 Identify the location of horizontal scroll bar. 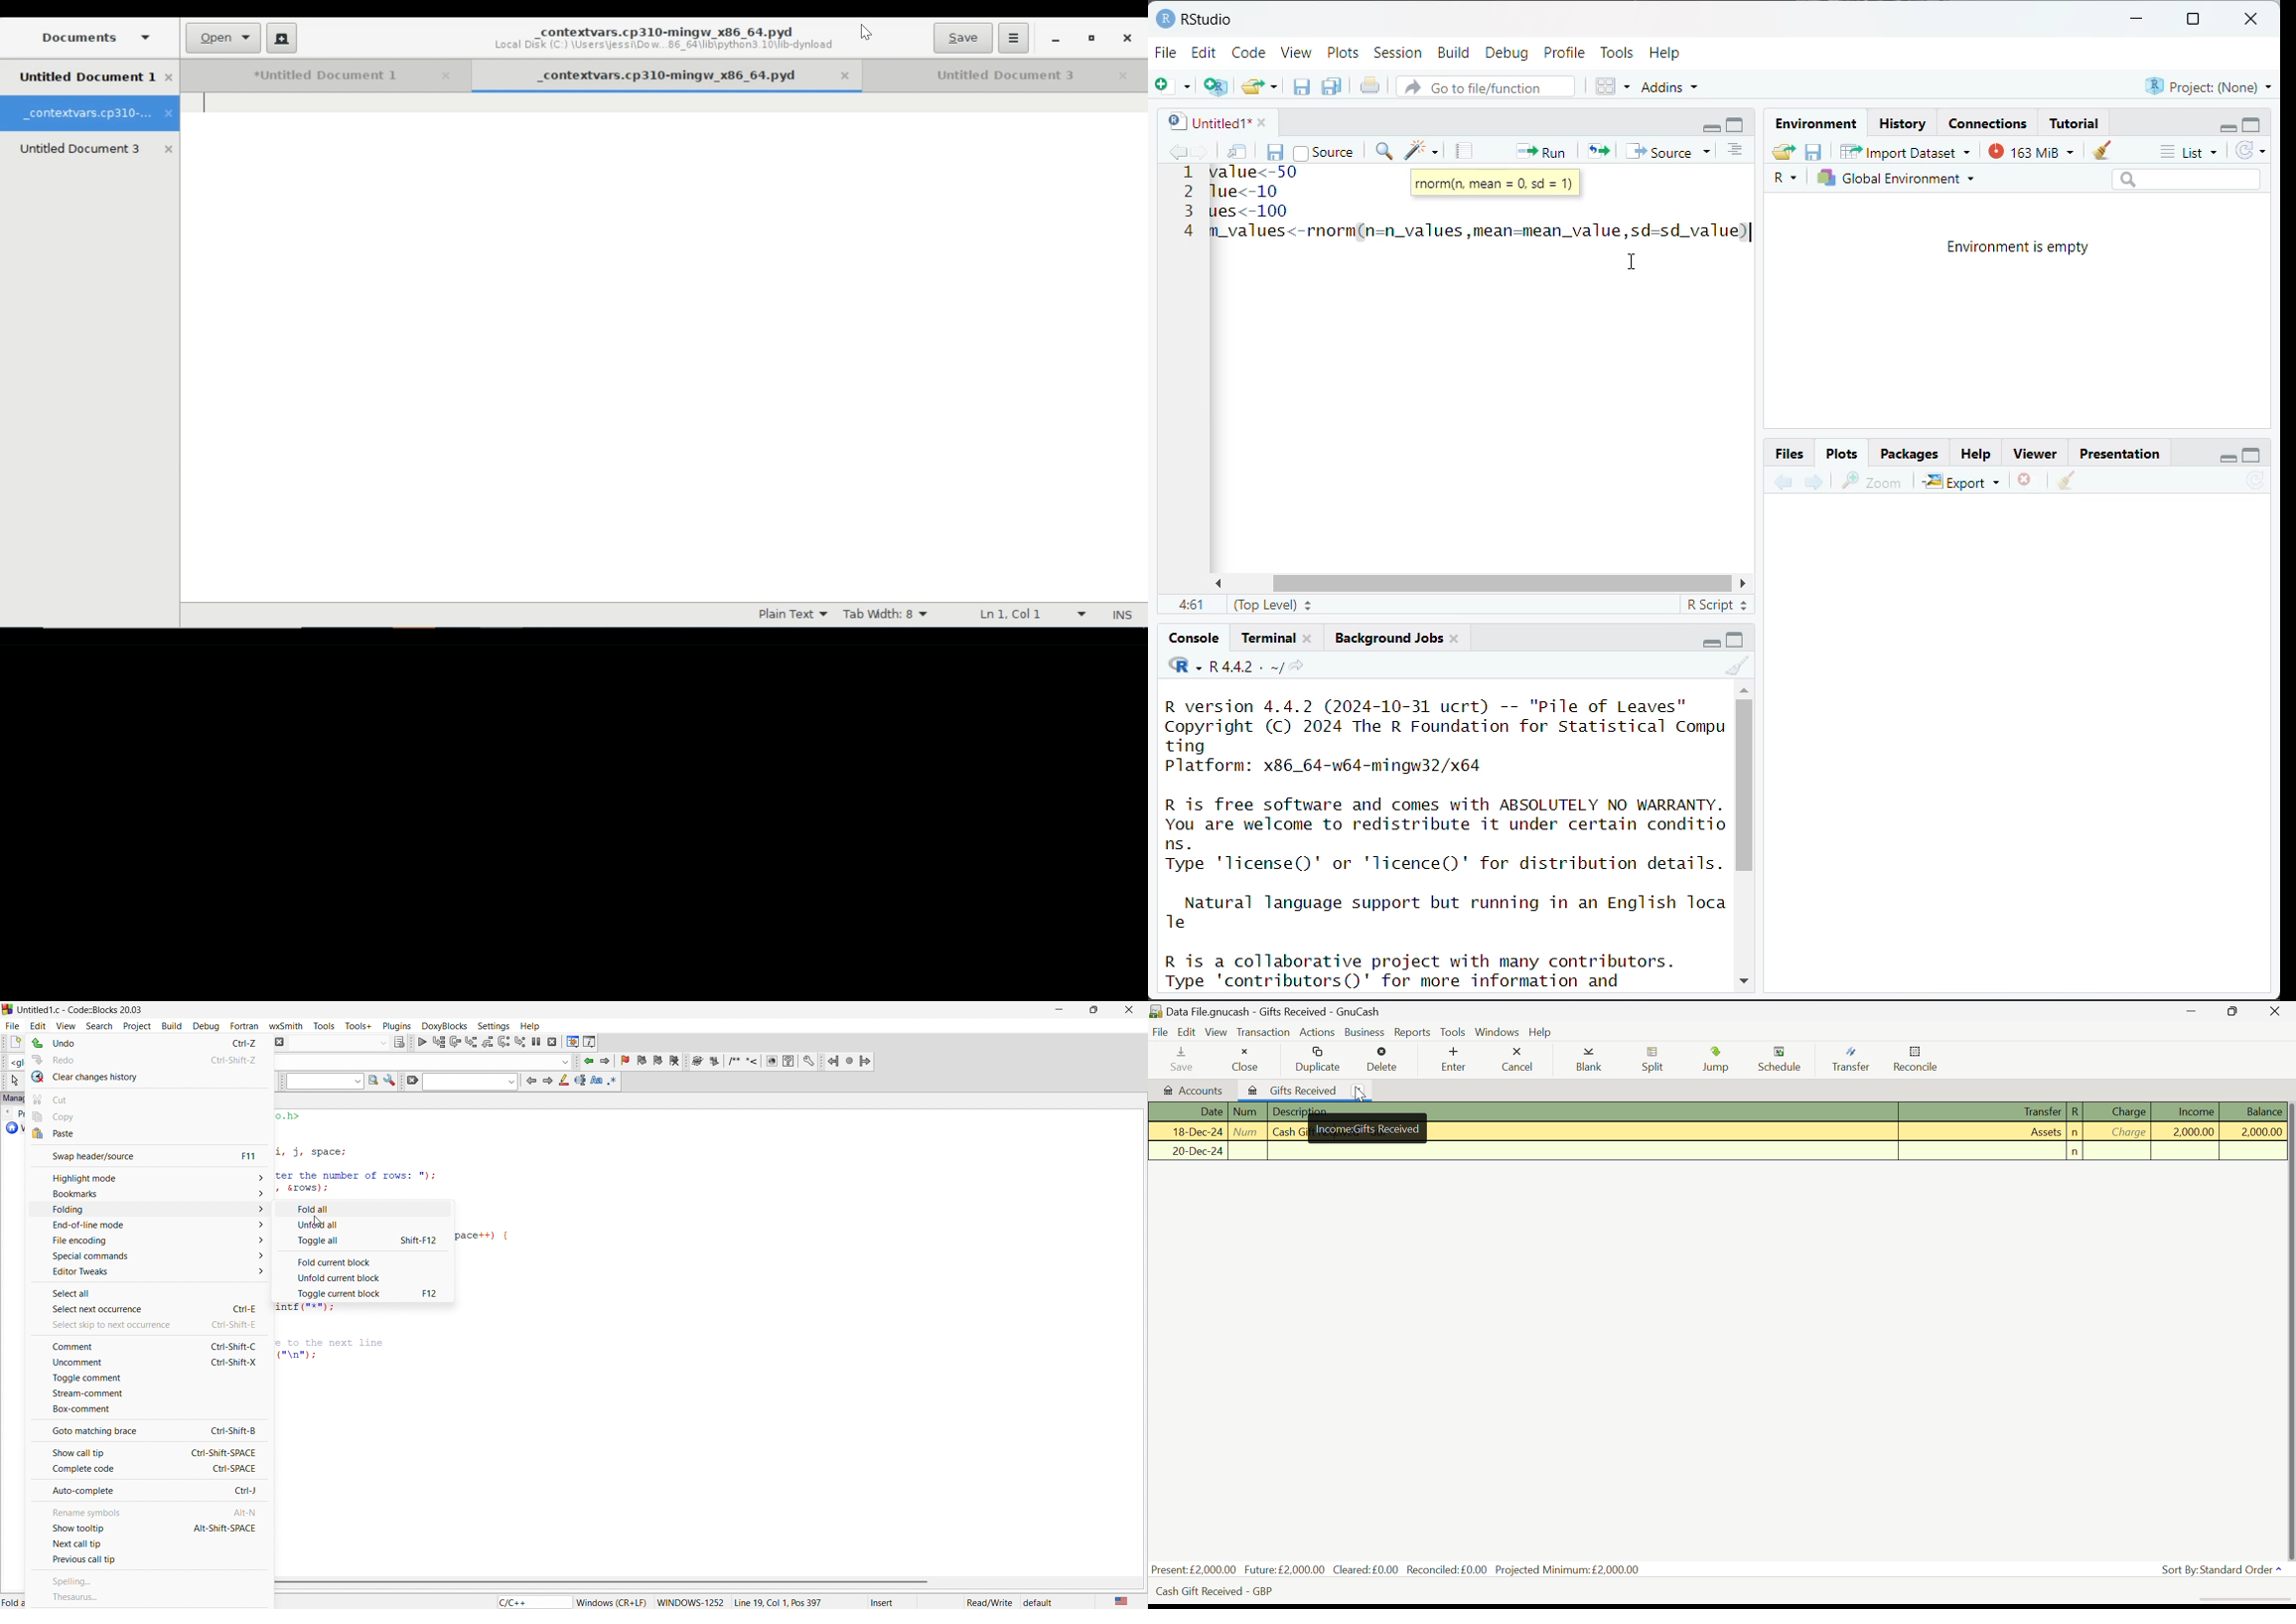
(1501, 584).